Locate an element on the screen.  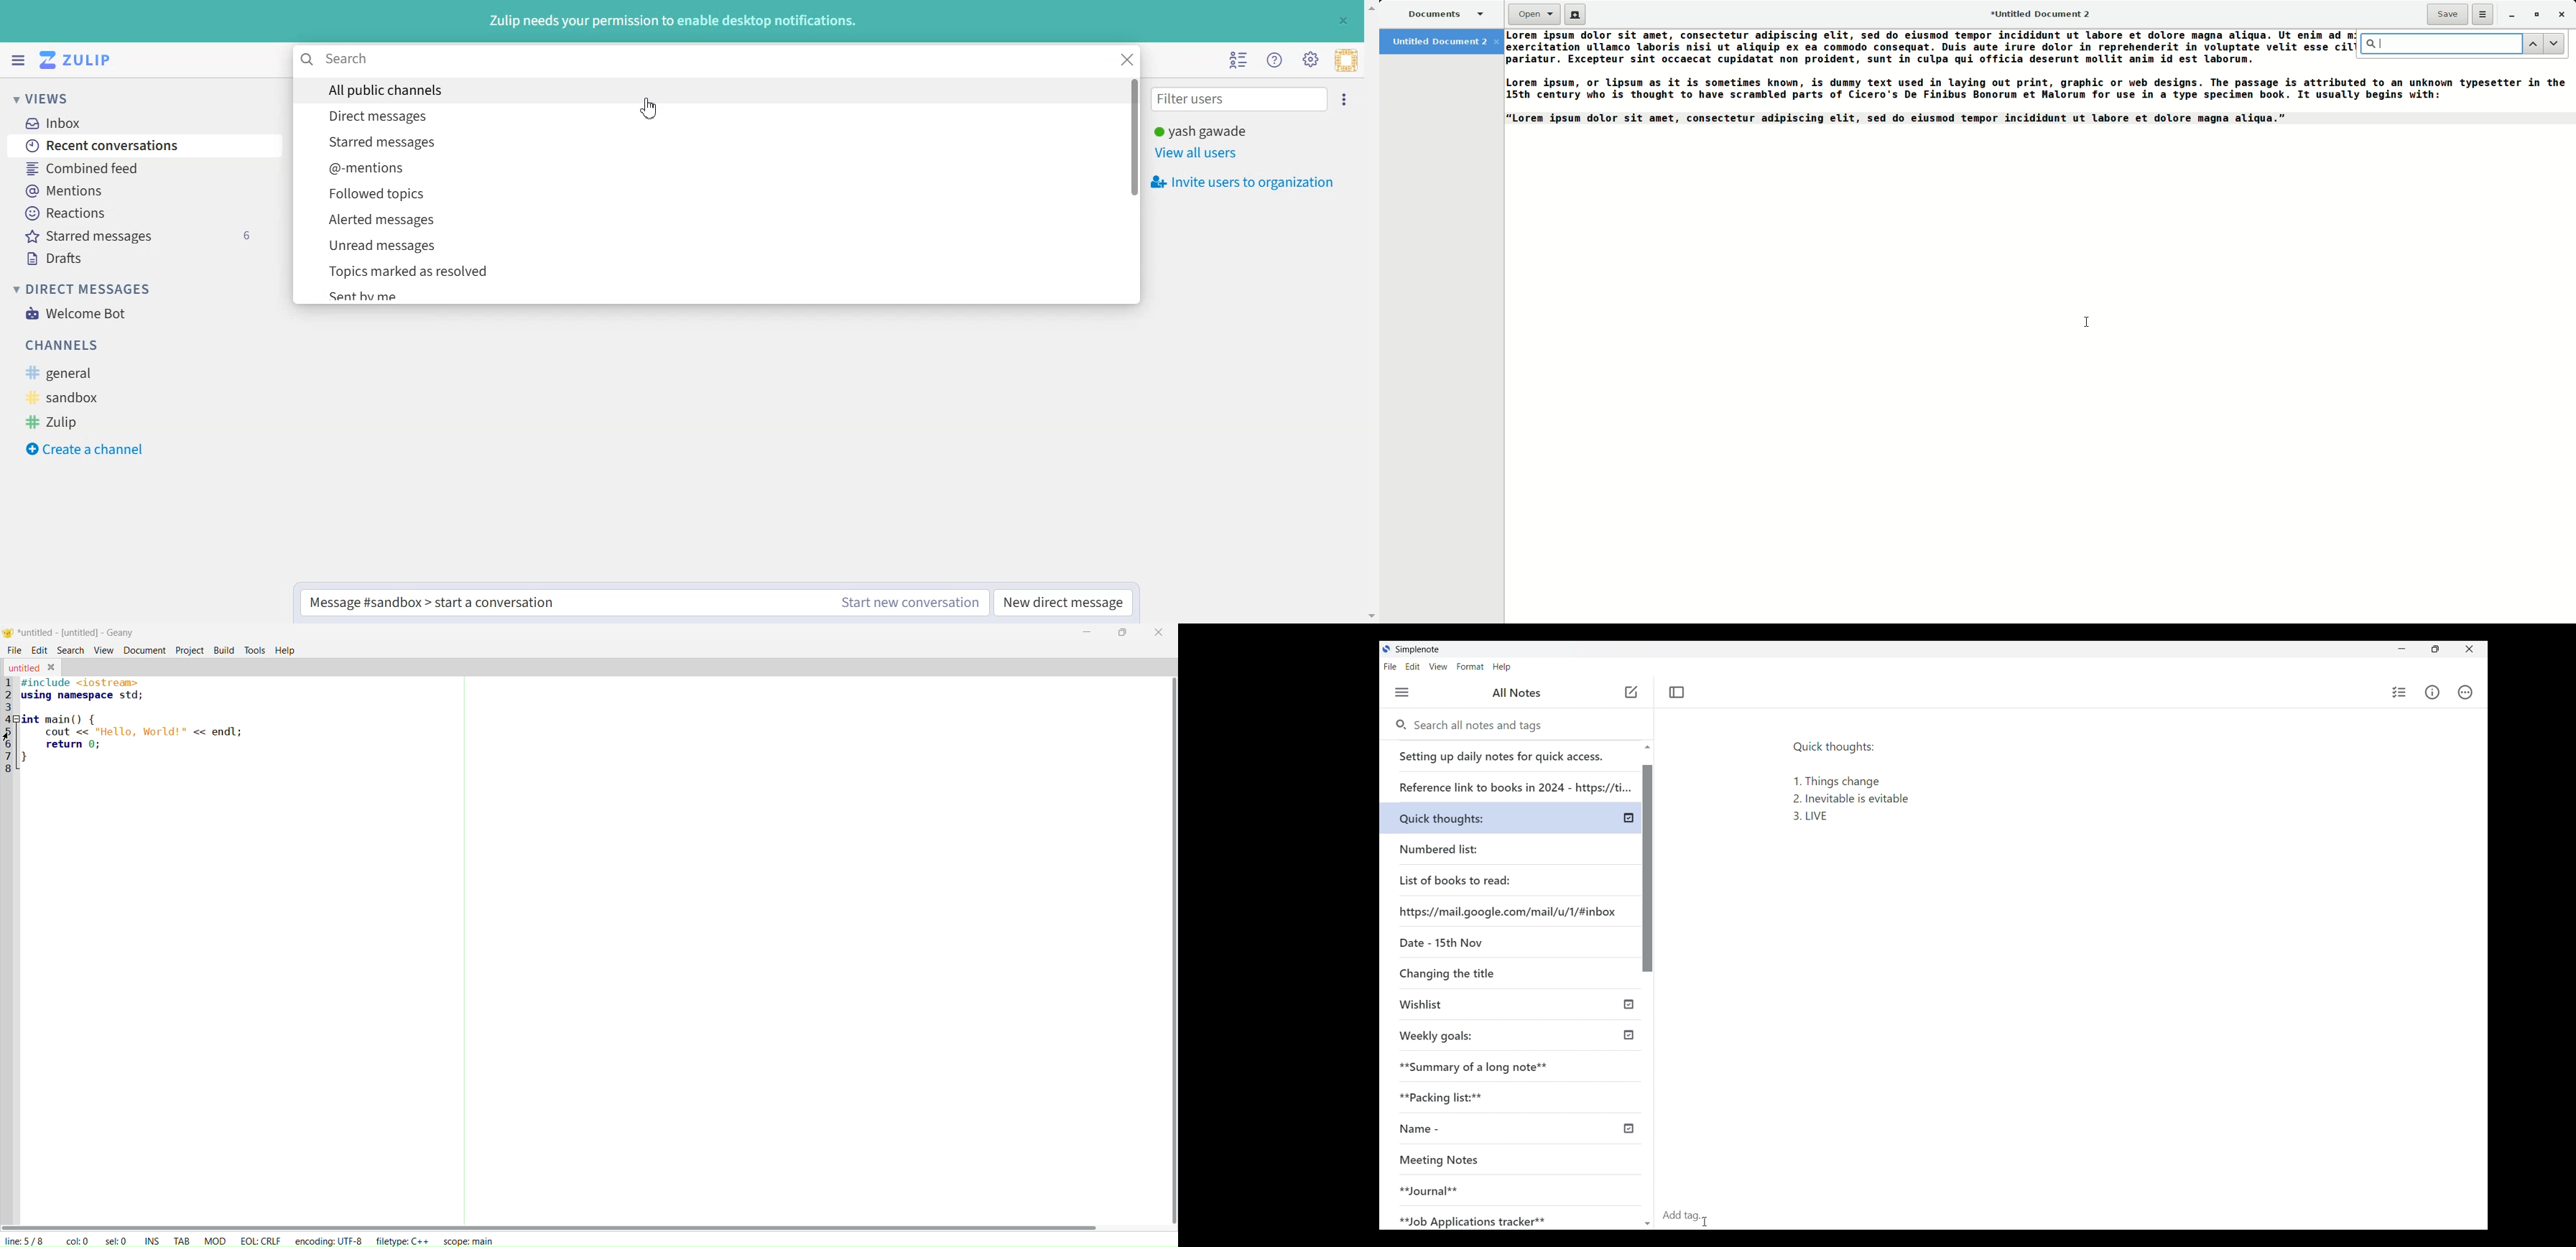
project is located at coordinates (188, 650).